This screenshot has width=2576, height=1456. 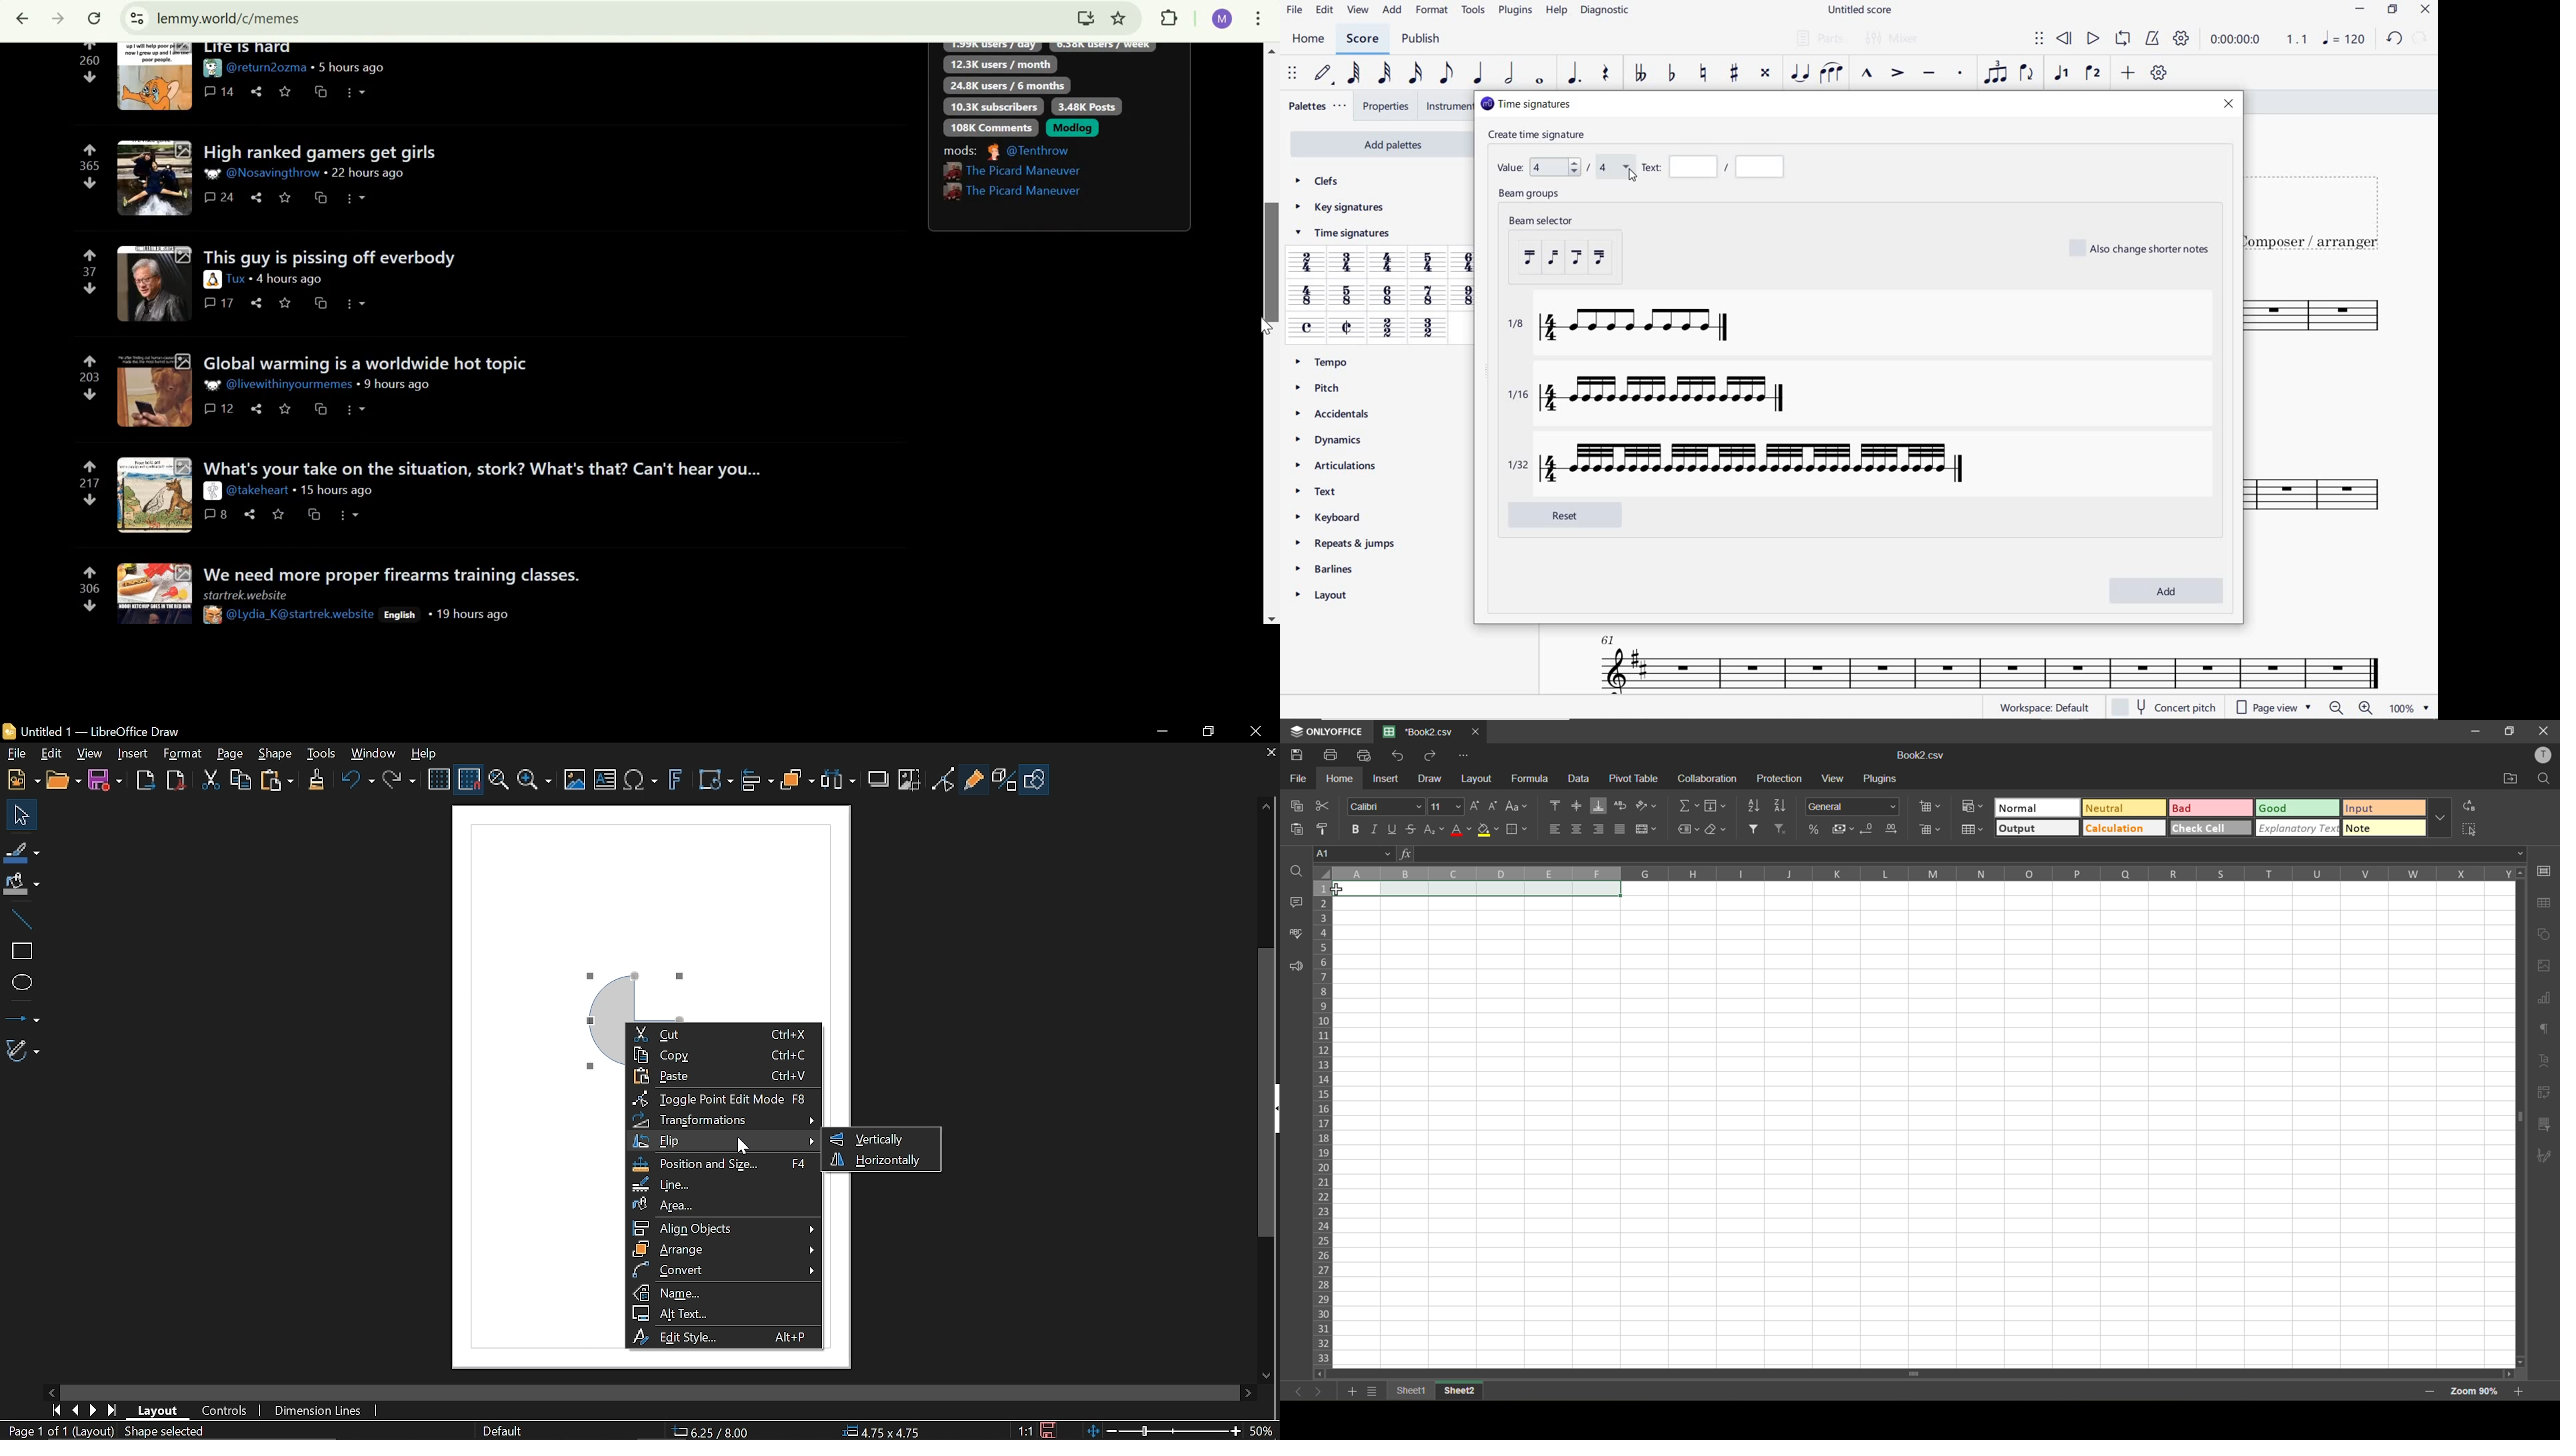 I want to click on 22 hours ago, so click(x=369, y=173).